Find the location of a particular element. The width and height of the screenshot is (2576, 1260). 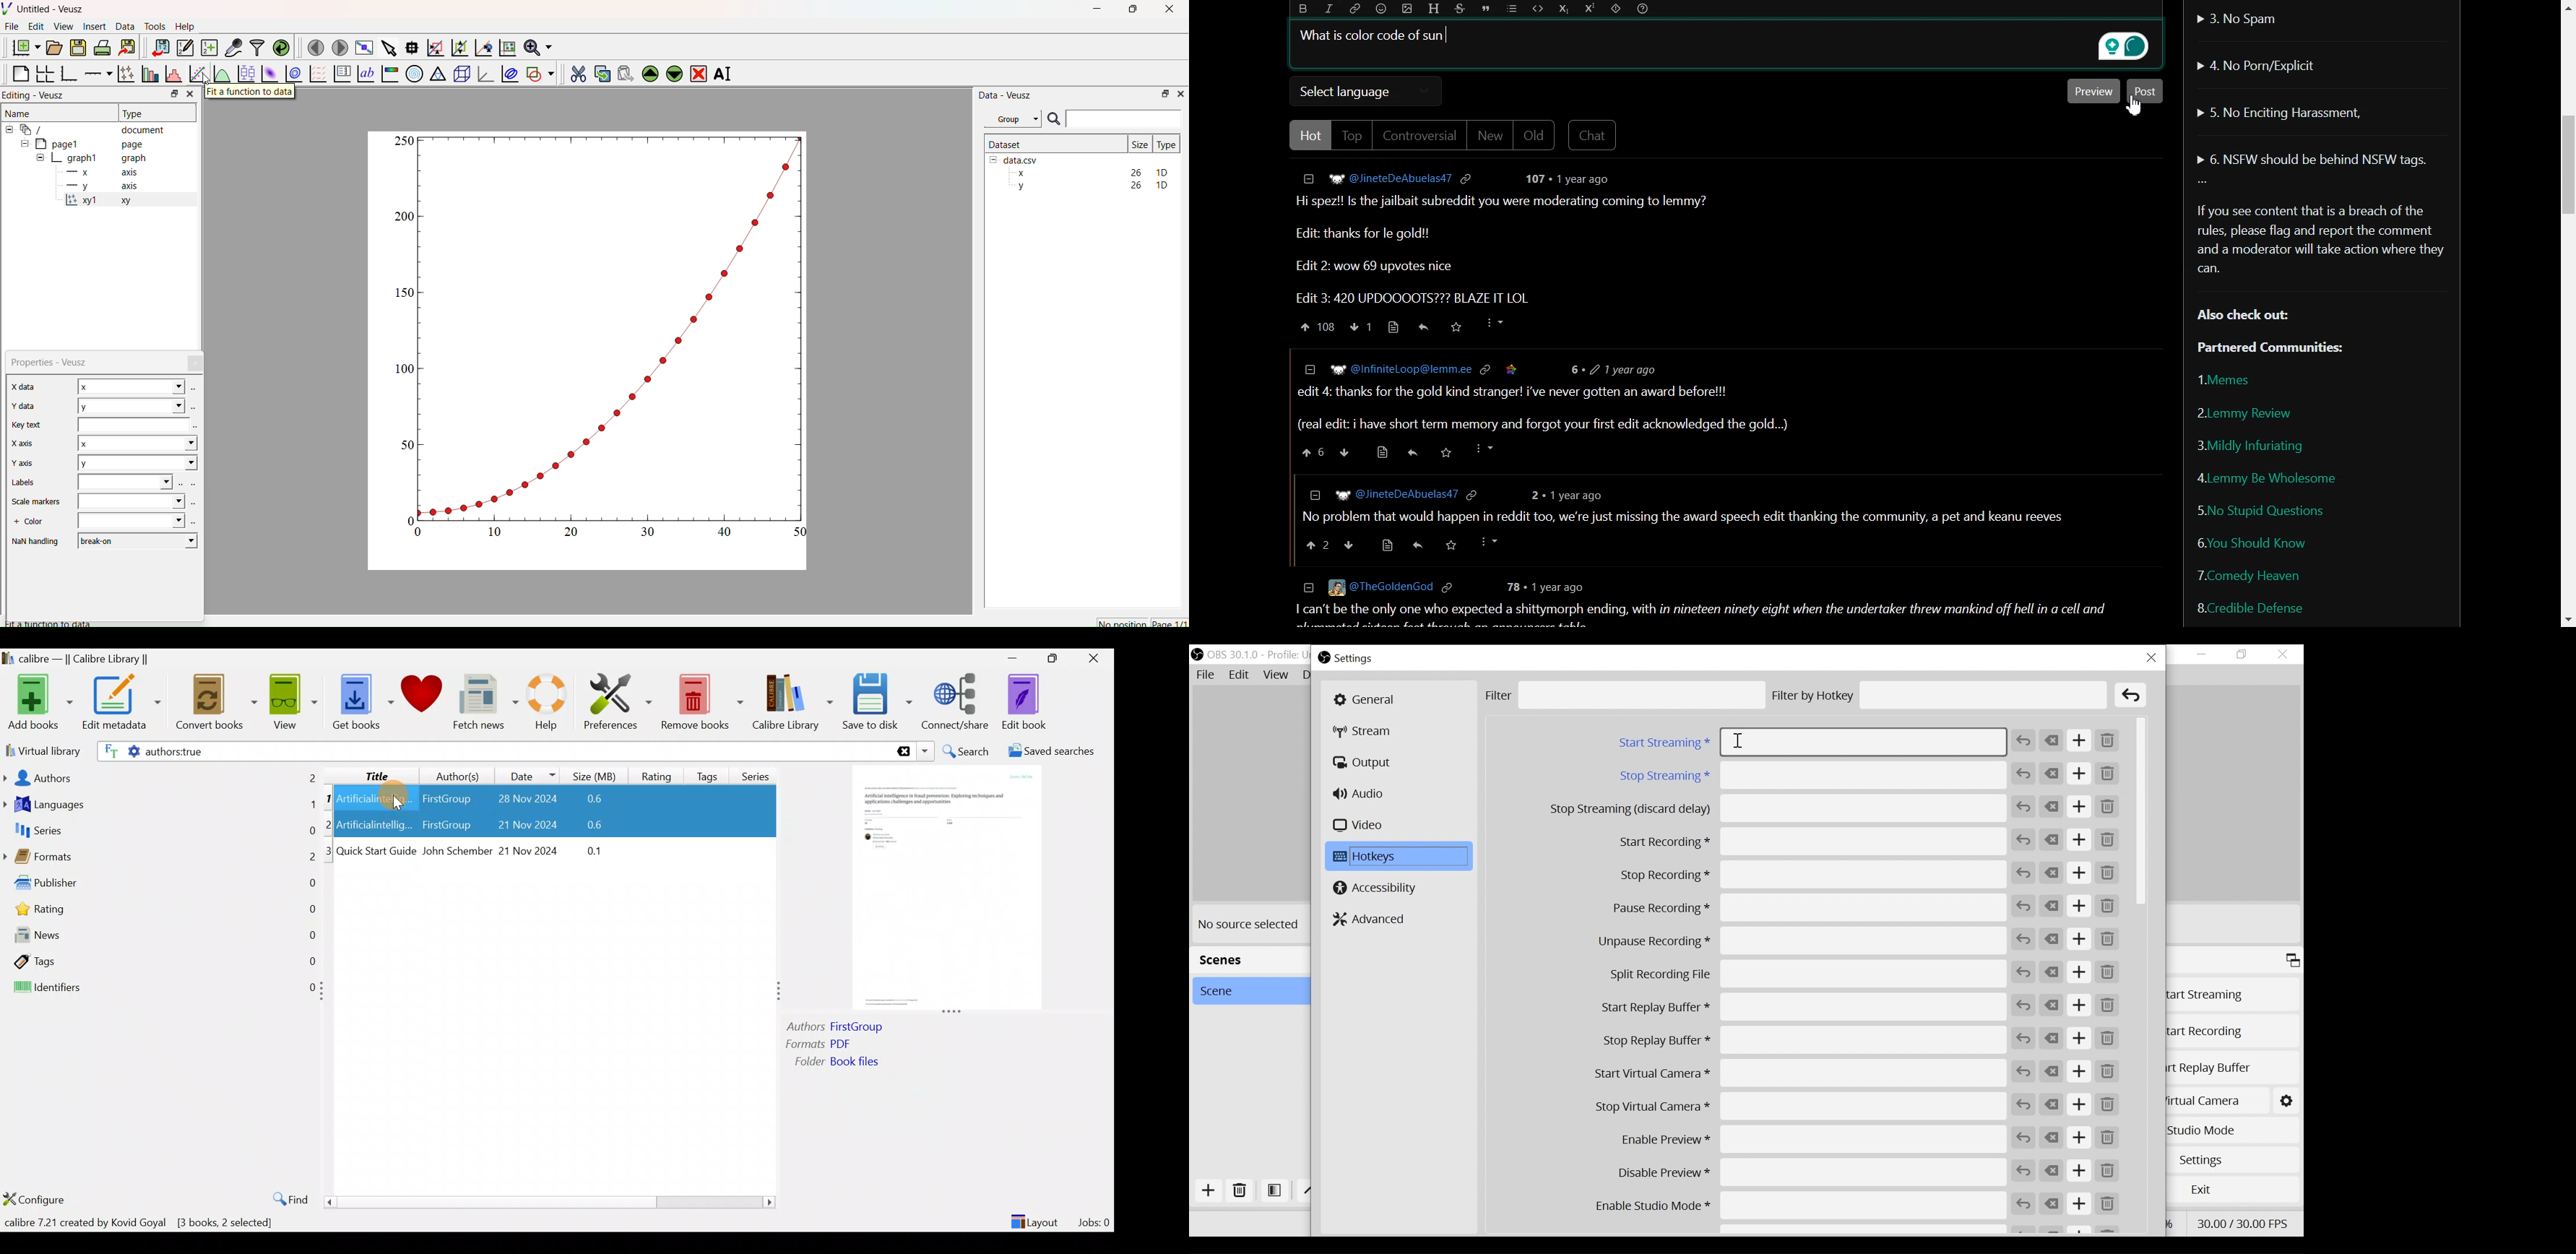

collapse is located at coordinates (1313, 496).